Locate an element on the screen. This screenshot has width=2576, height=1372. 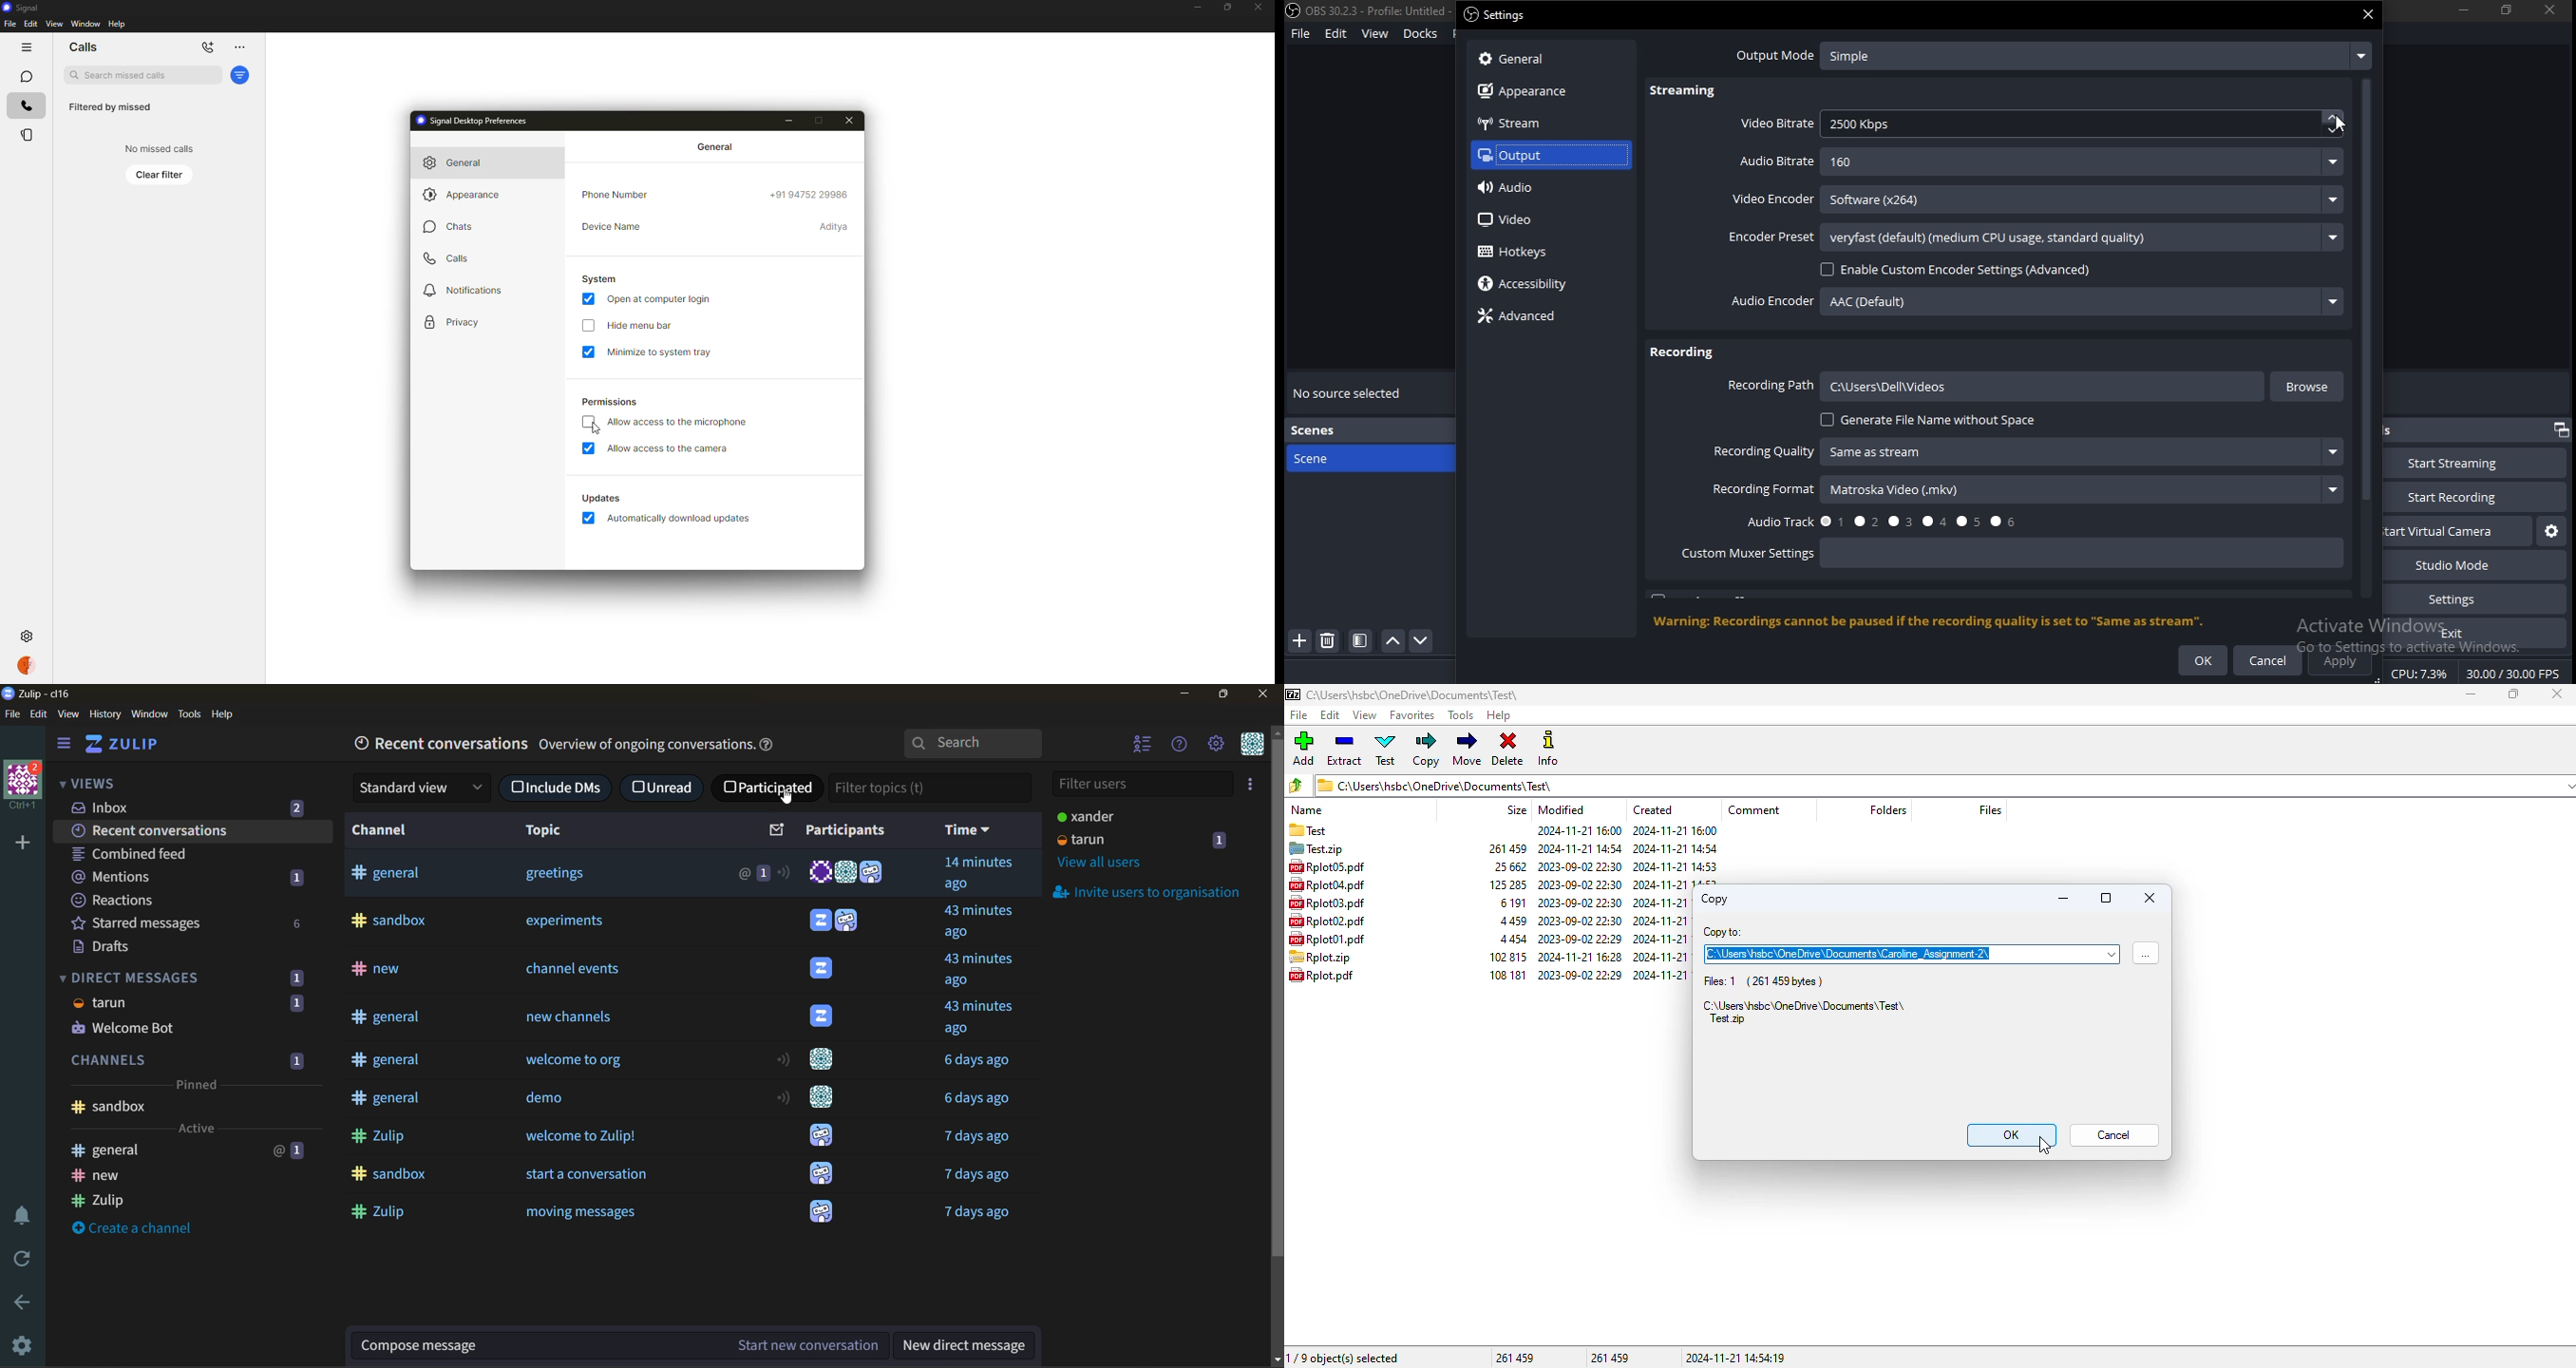
 is located at coordinates (826, 969).